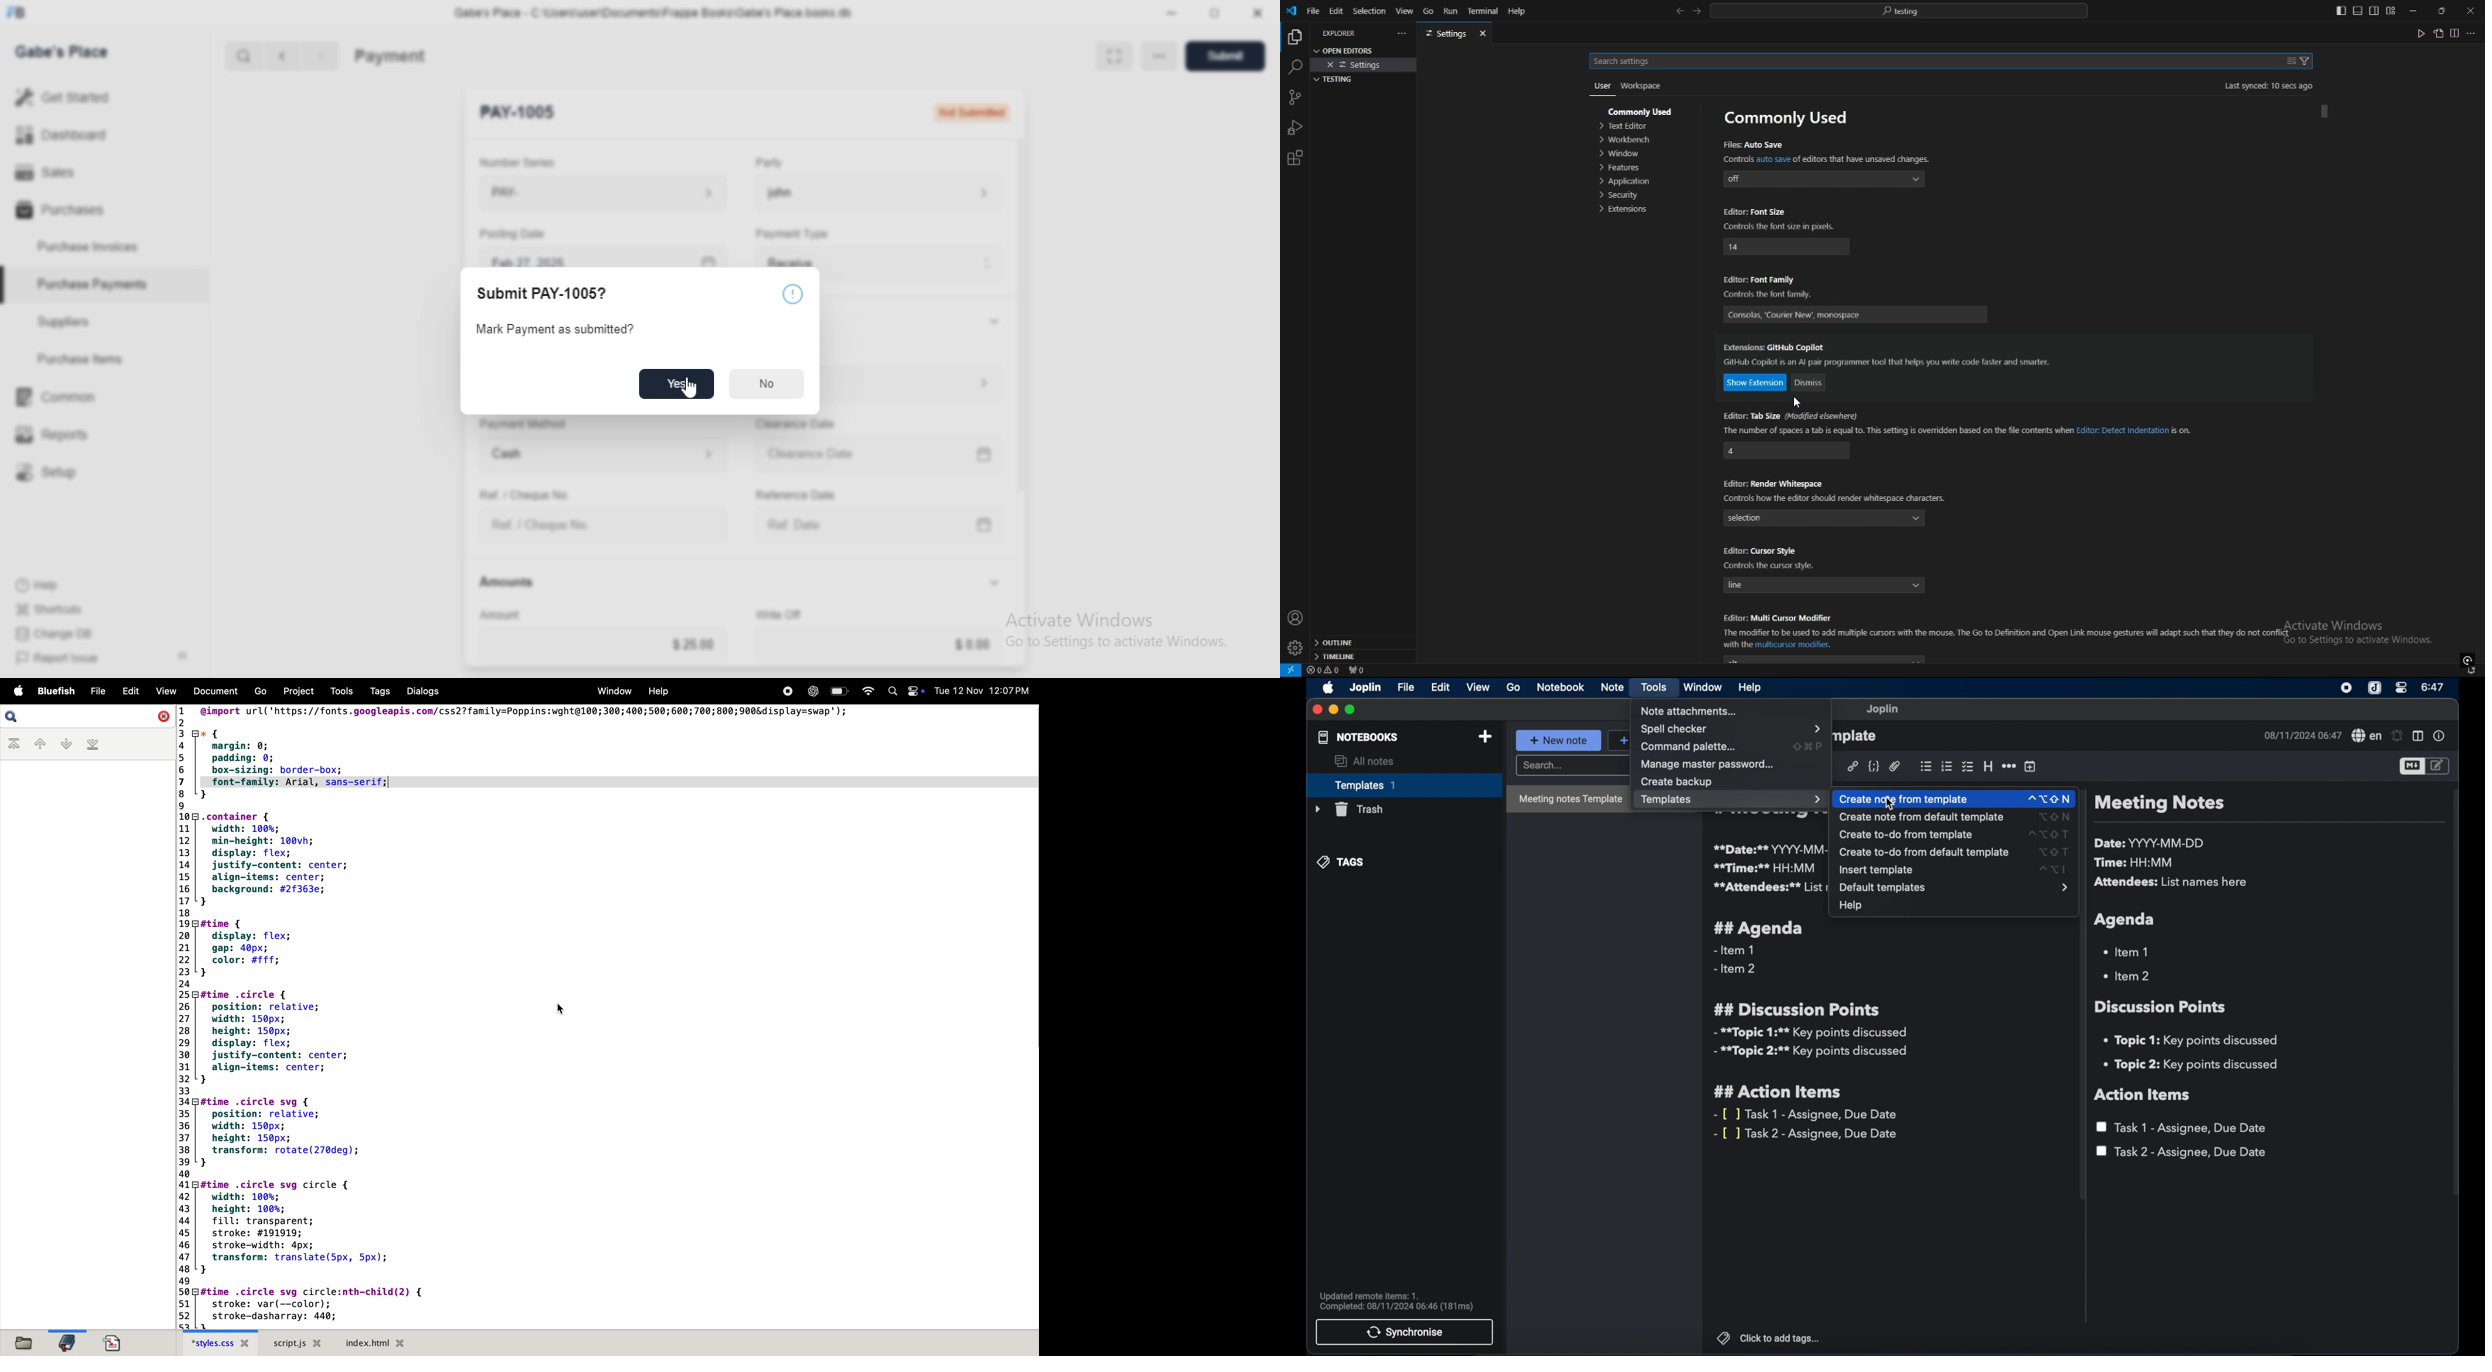 The image size is (2492, 1372). What do you see at coordinates (1709, 764) in the screenshot?
I see `manage master password` at bounding box center [1709, 764].